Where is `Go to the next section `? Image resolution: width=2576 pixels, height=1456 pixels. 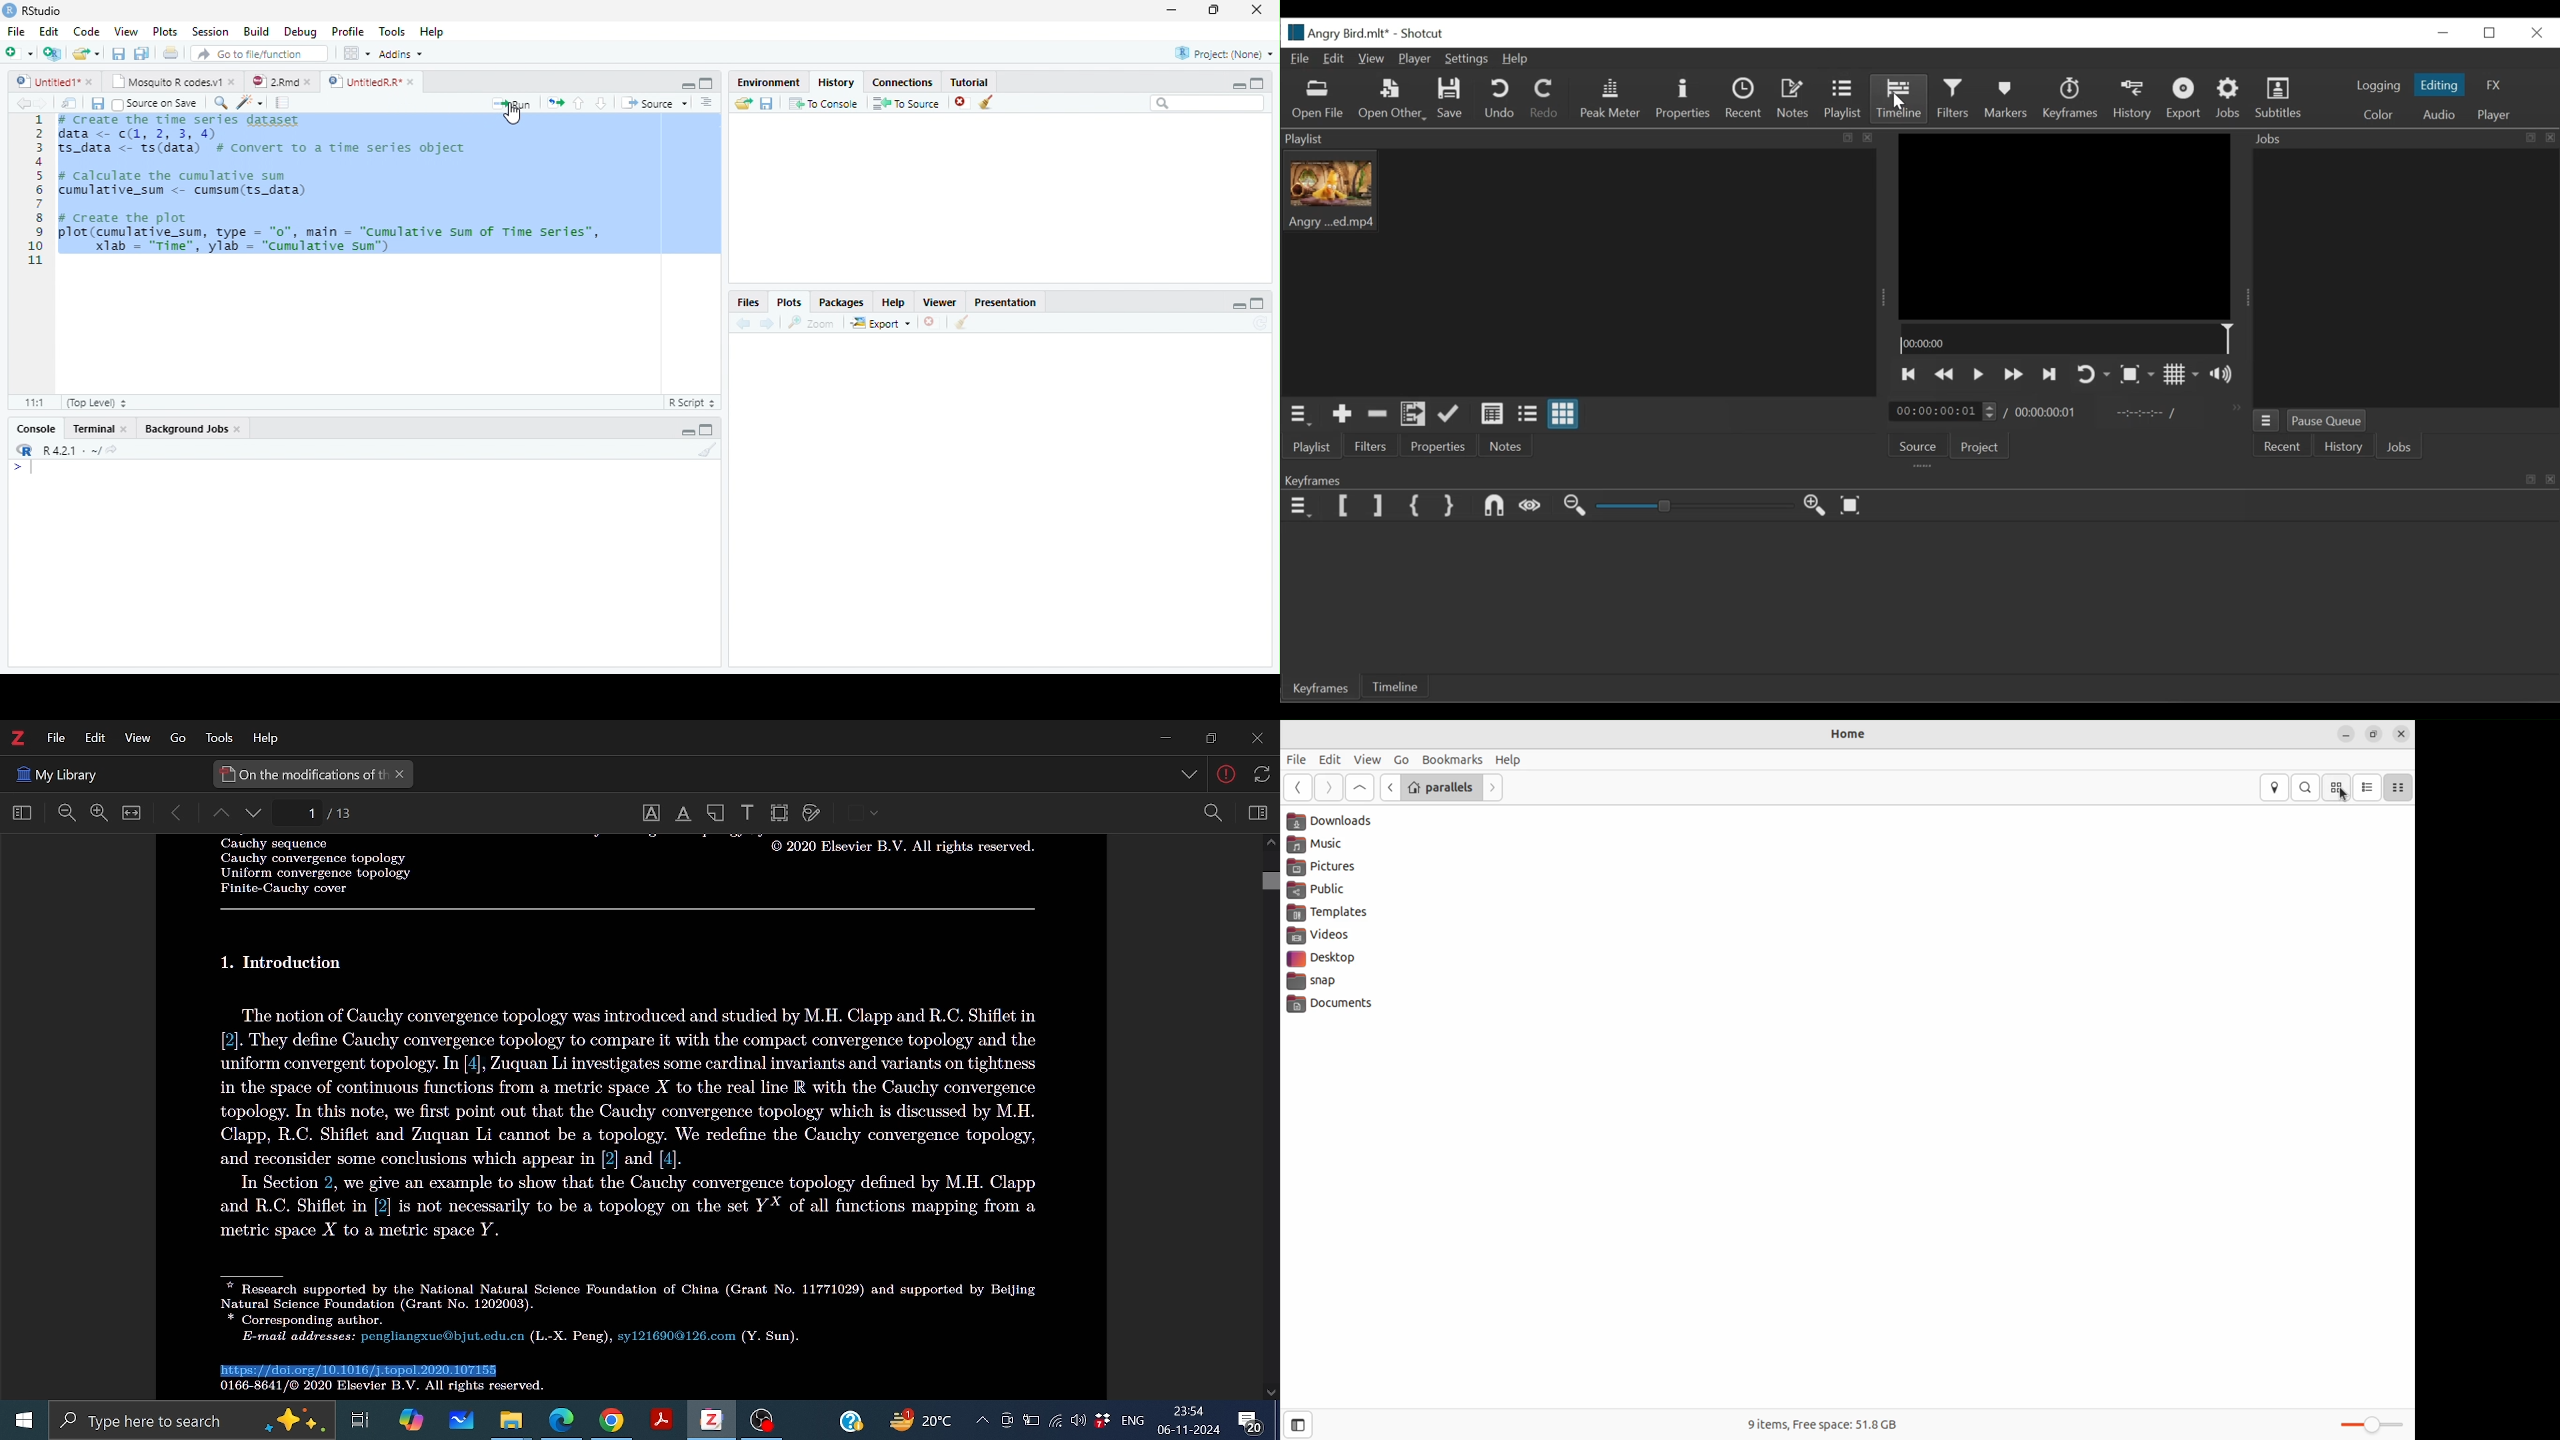 Go to the next section  is located at coordinates (602, 105).